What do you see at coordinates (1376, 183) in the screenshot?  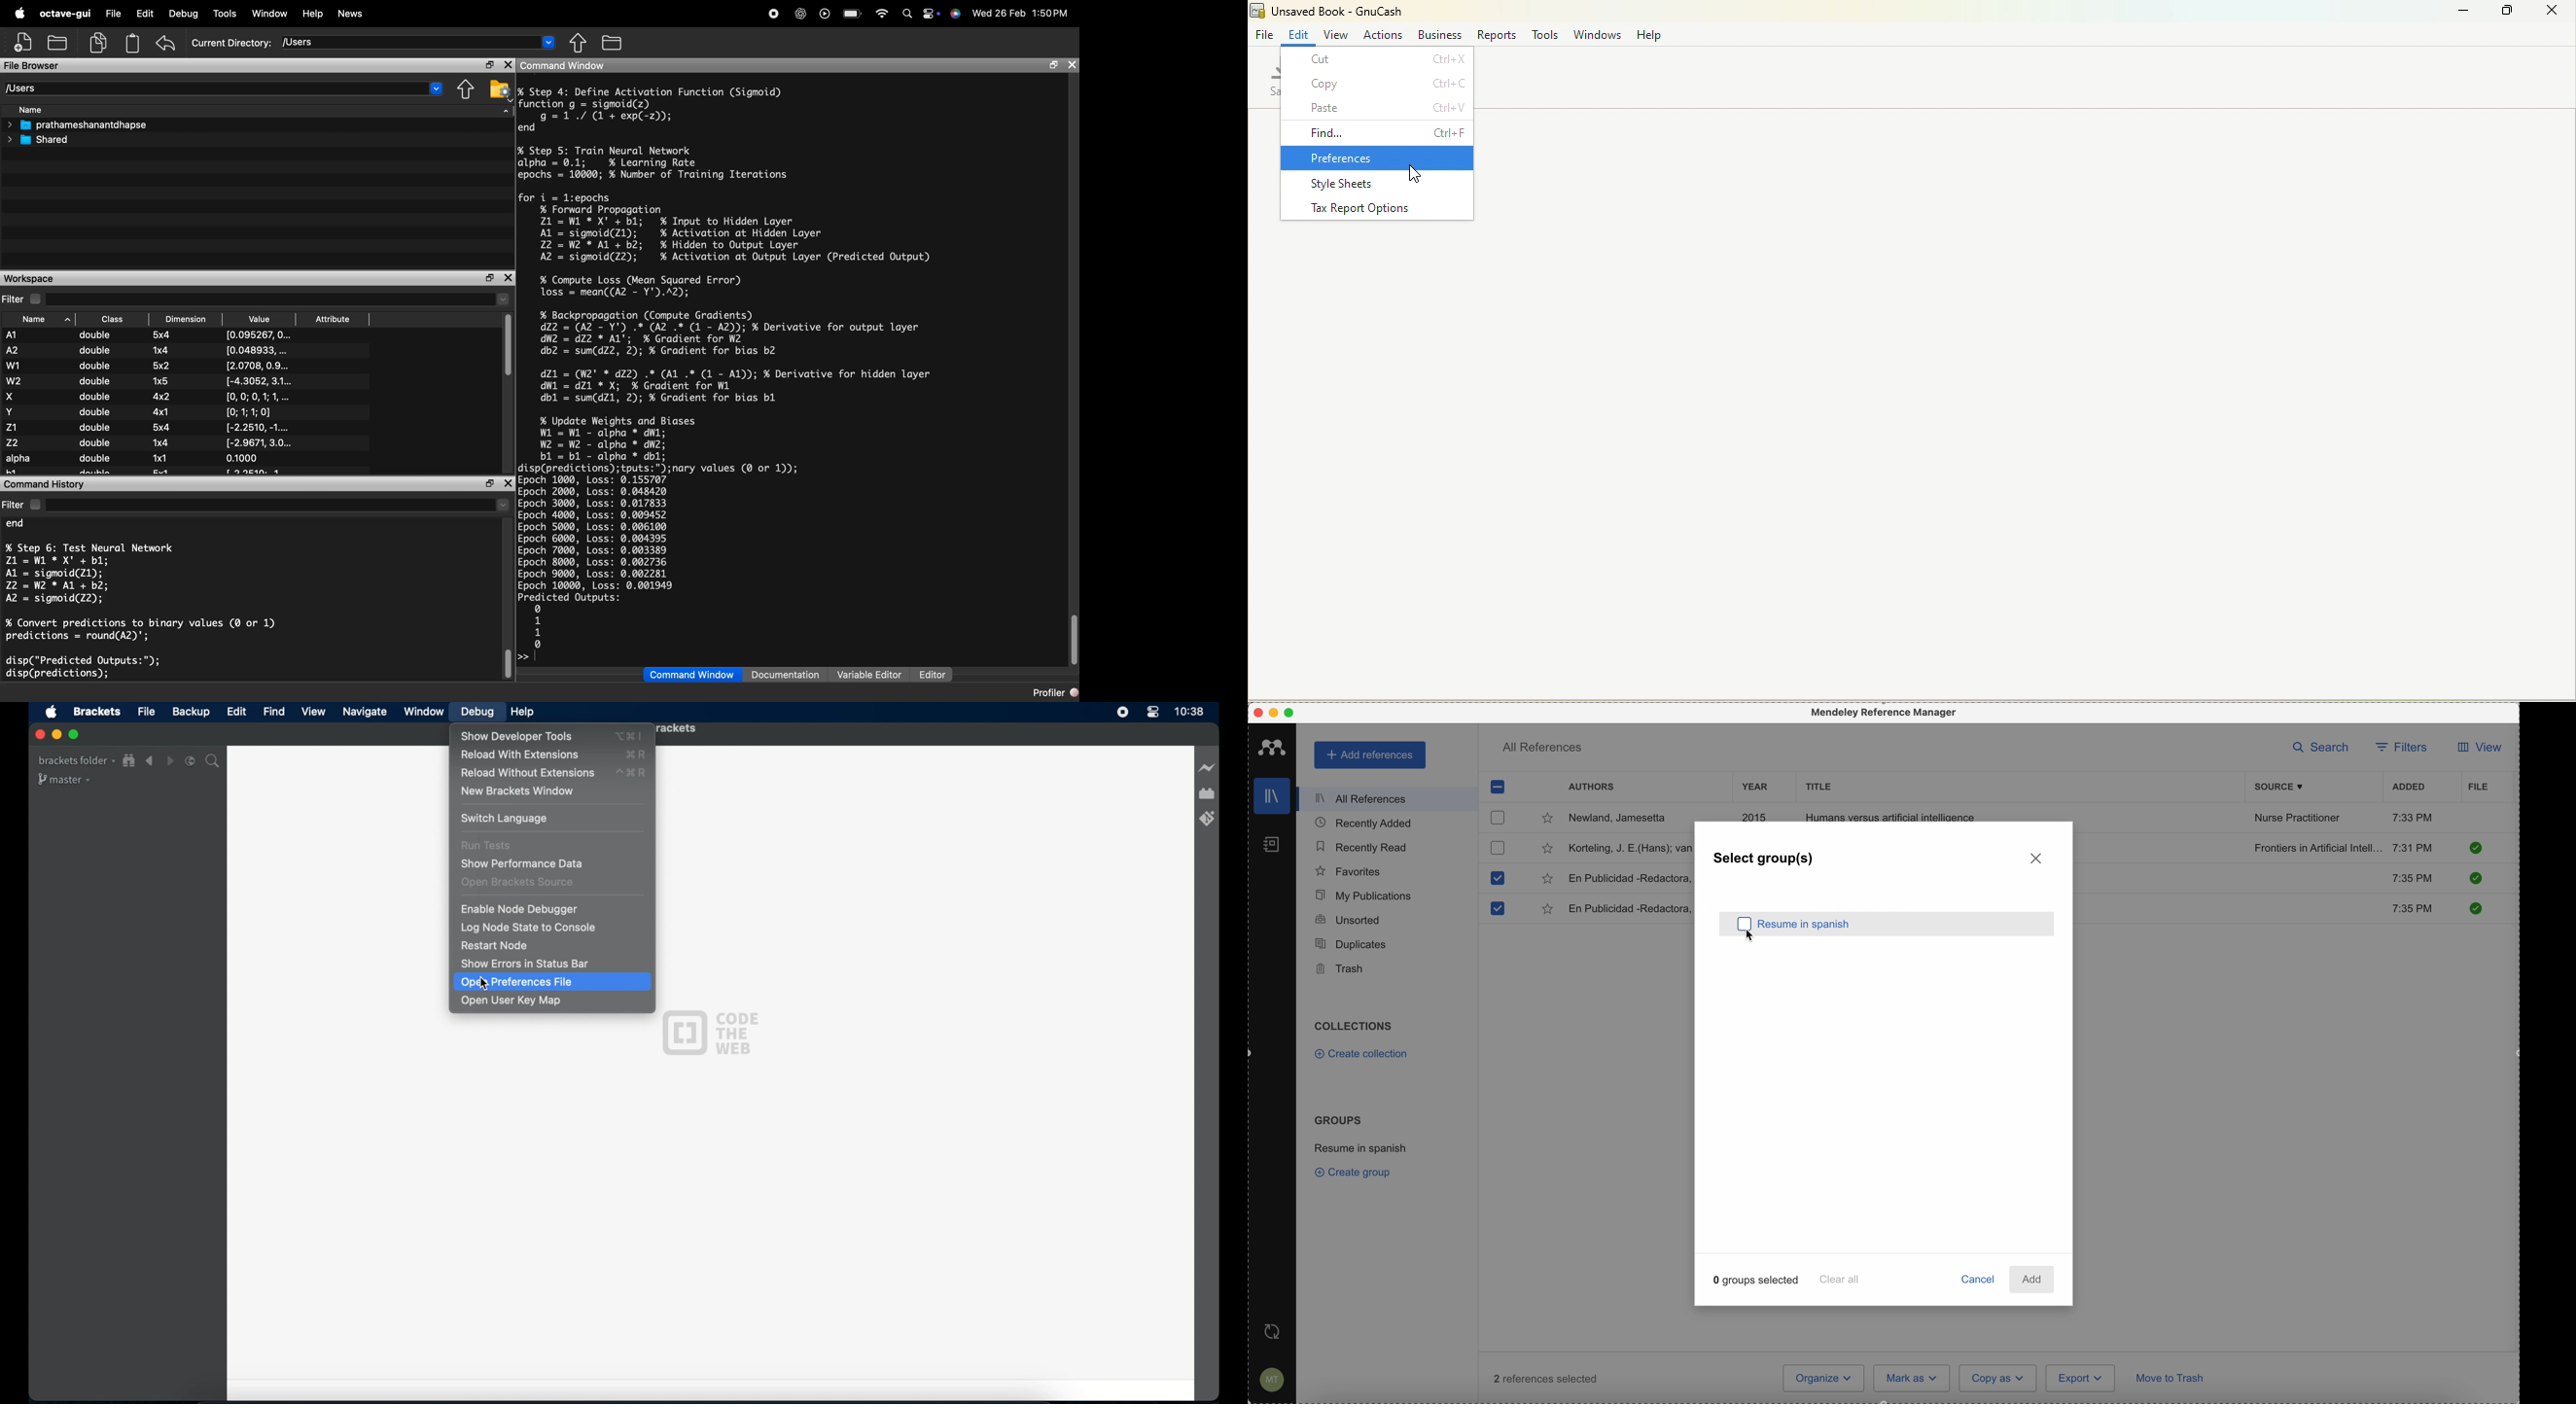 I see `Style sheets` at bounding box center [1376, 183].